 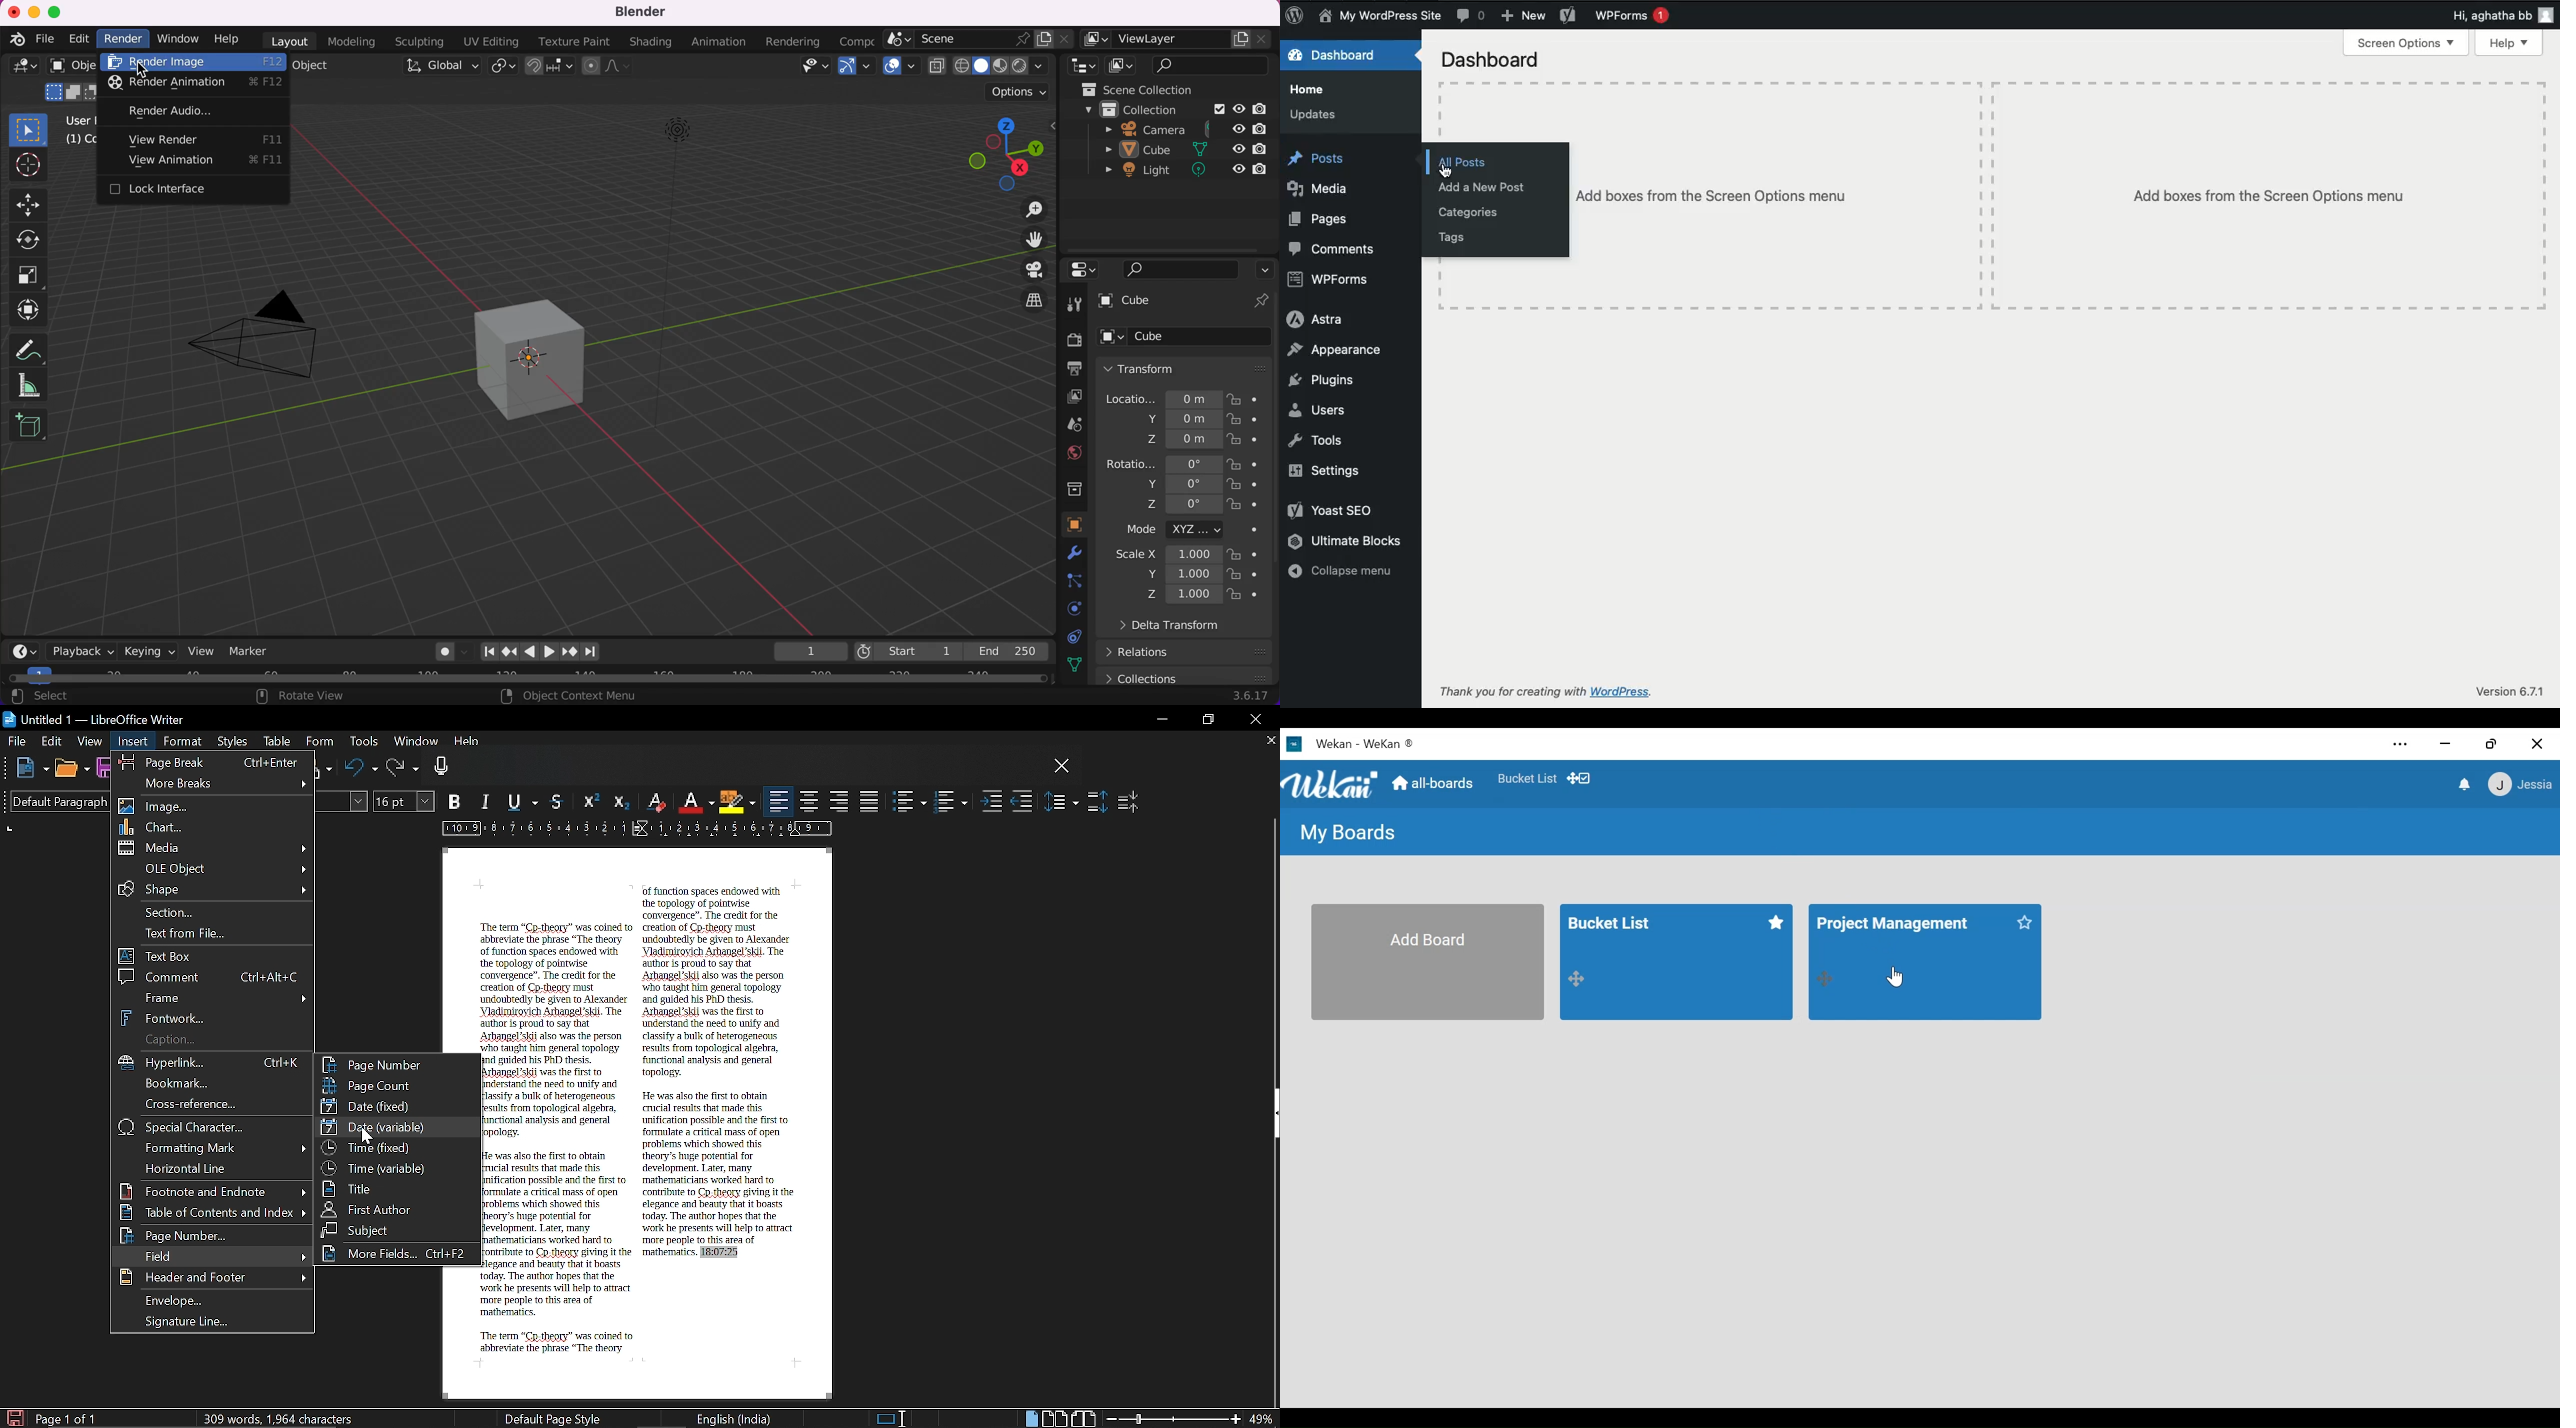 What do you see at coordinates (1383, 16) in the screenshot?
I see `Name` at bounding box center [1383, 16].